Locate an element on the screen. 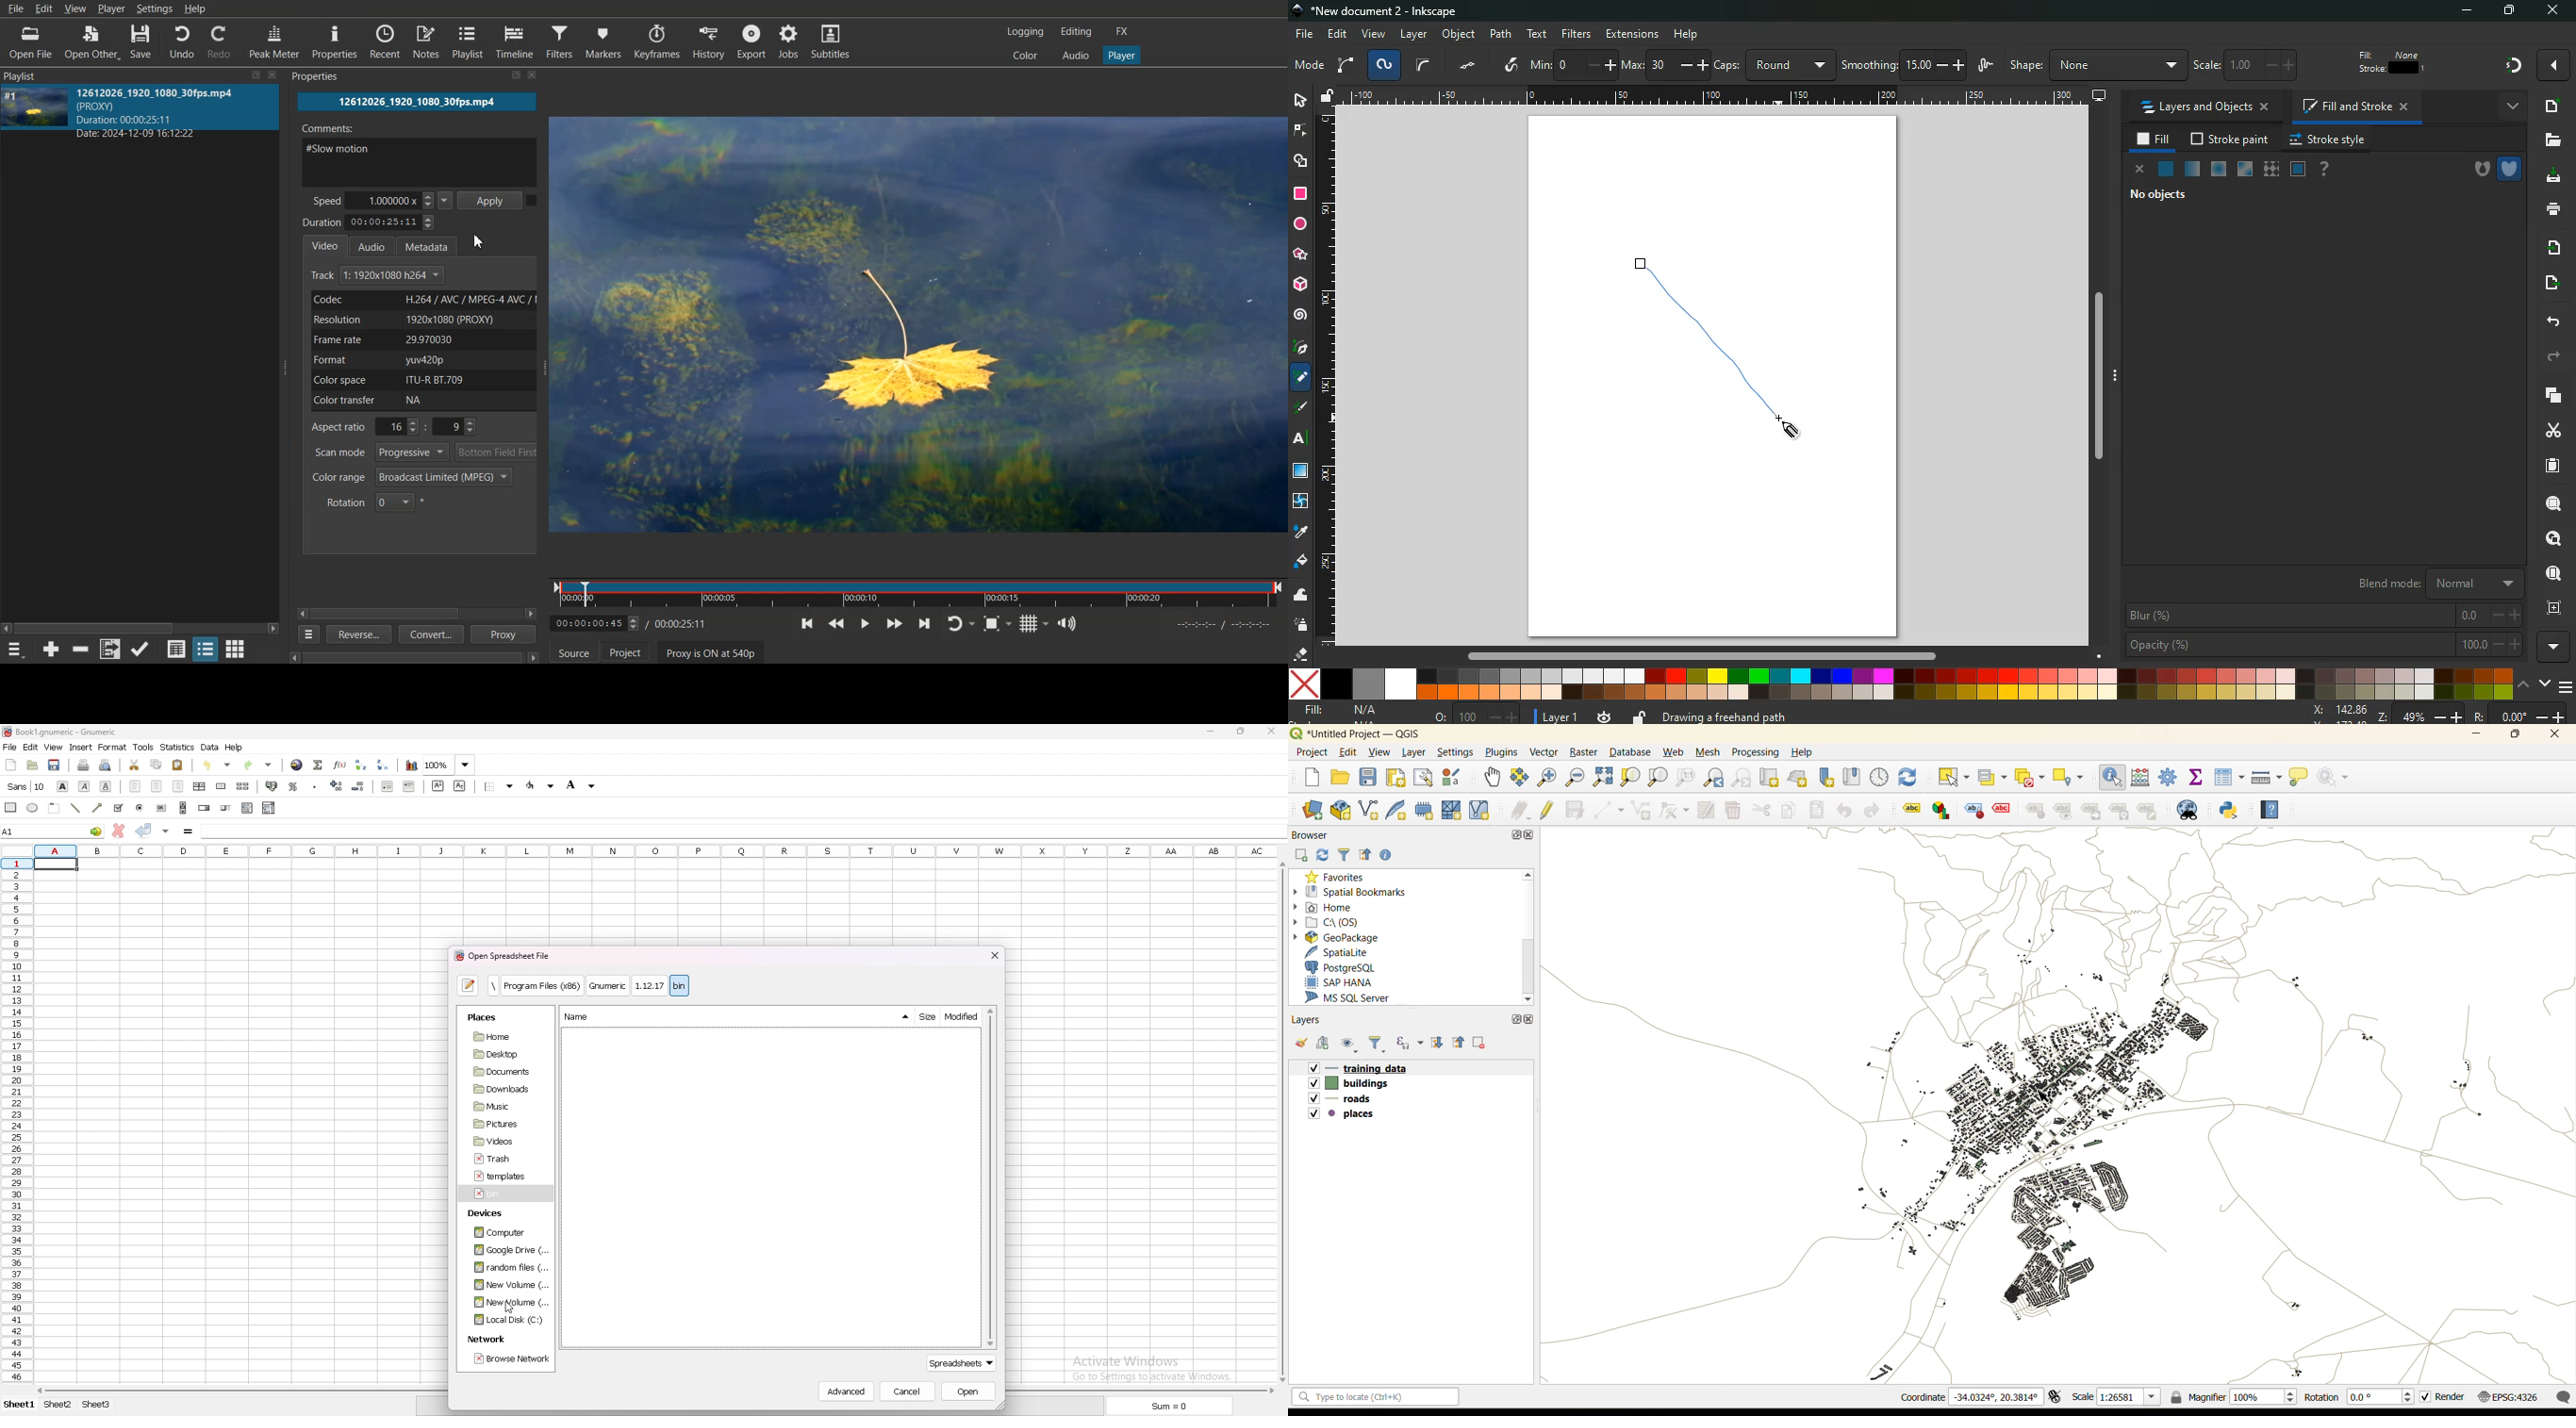  format is located at coordinates (113, 747).